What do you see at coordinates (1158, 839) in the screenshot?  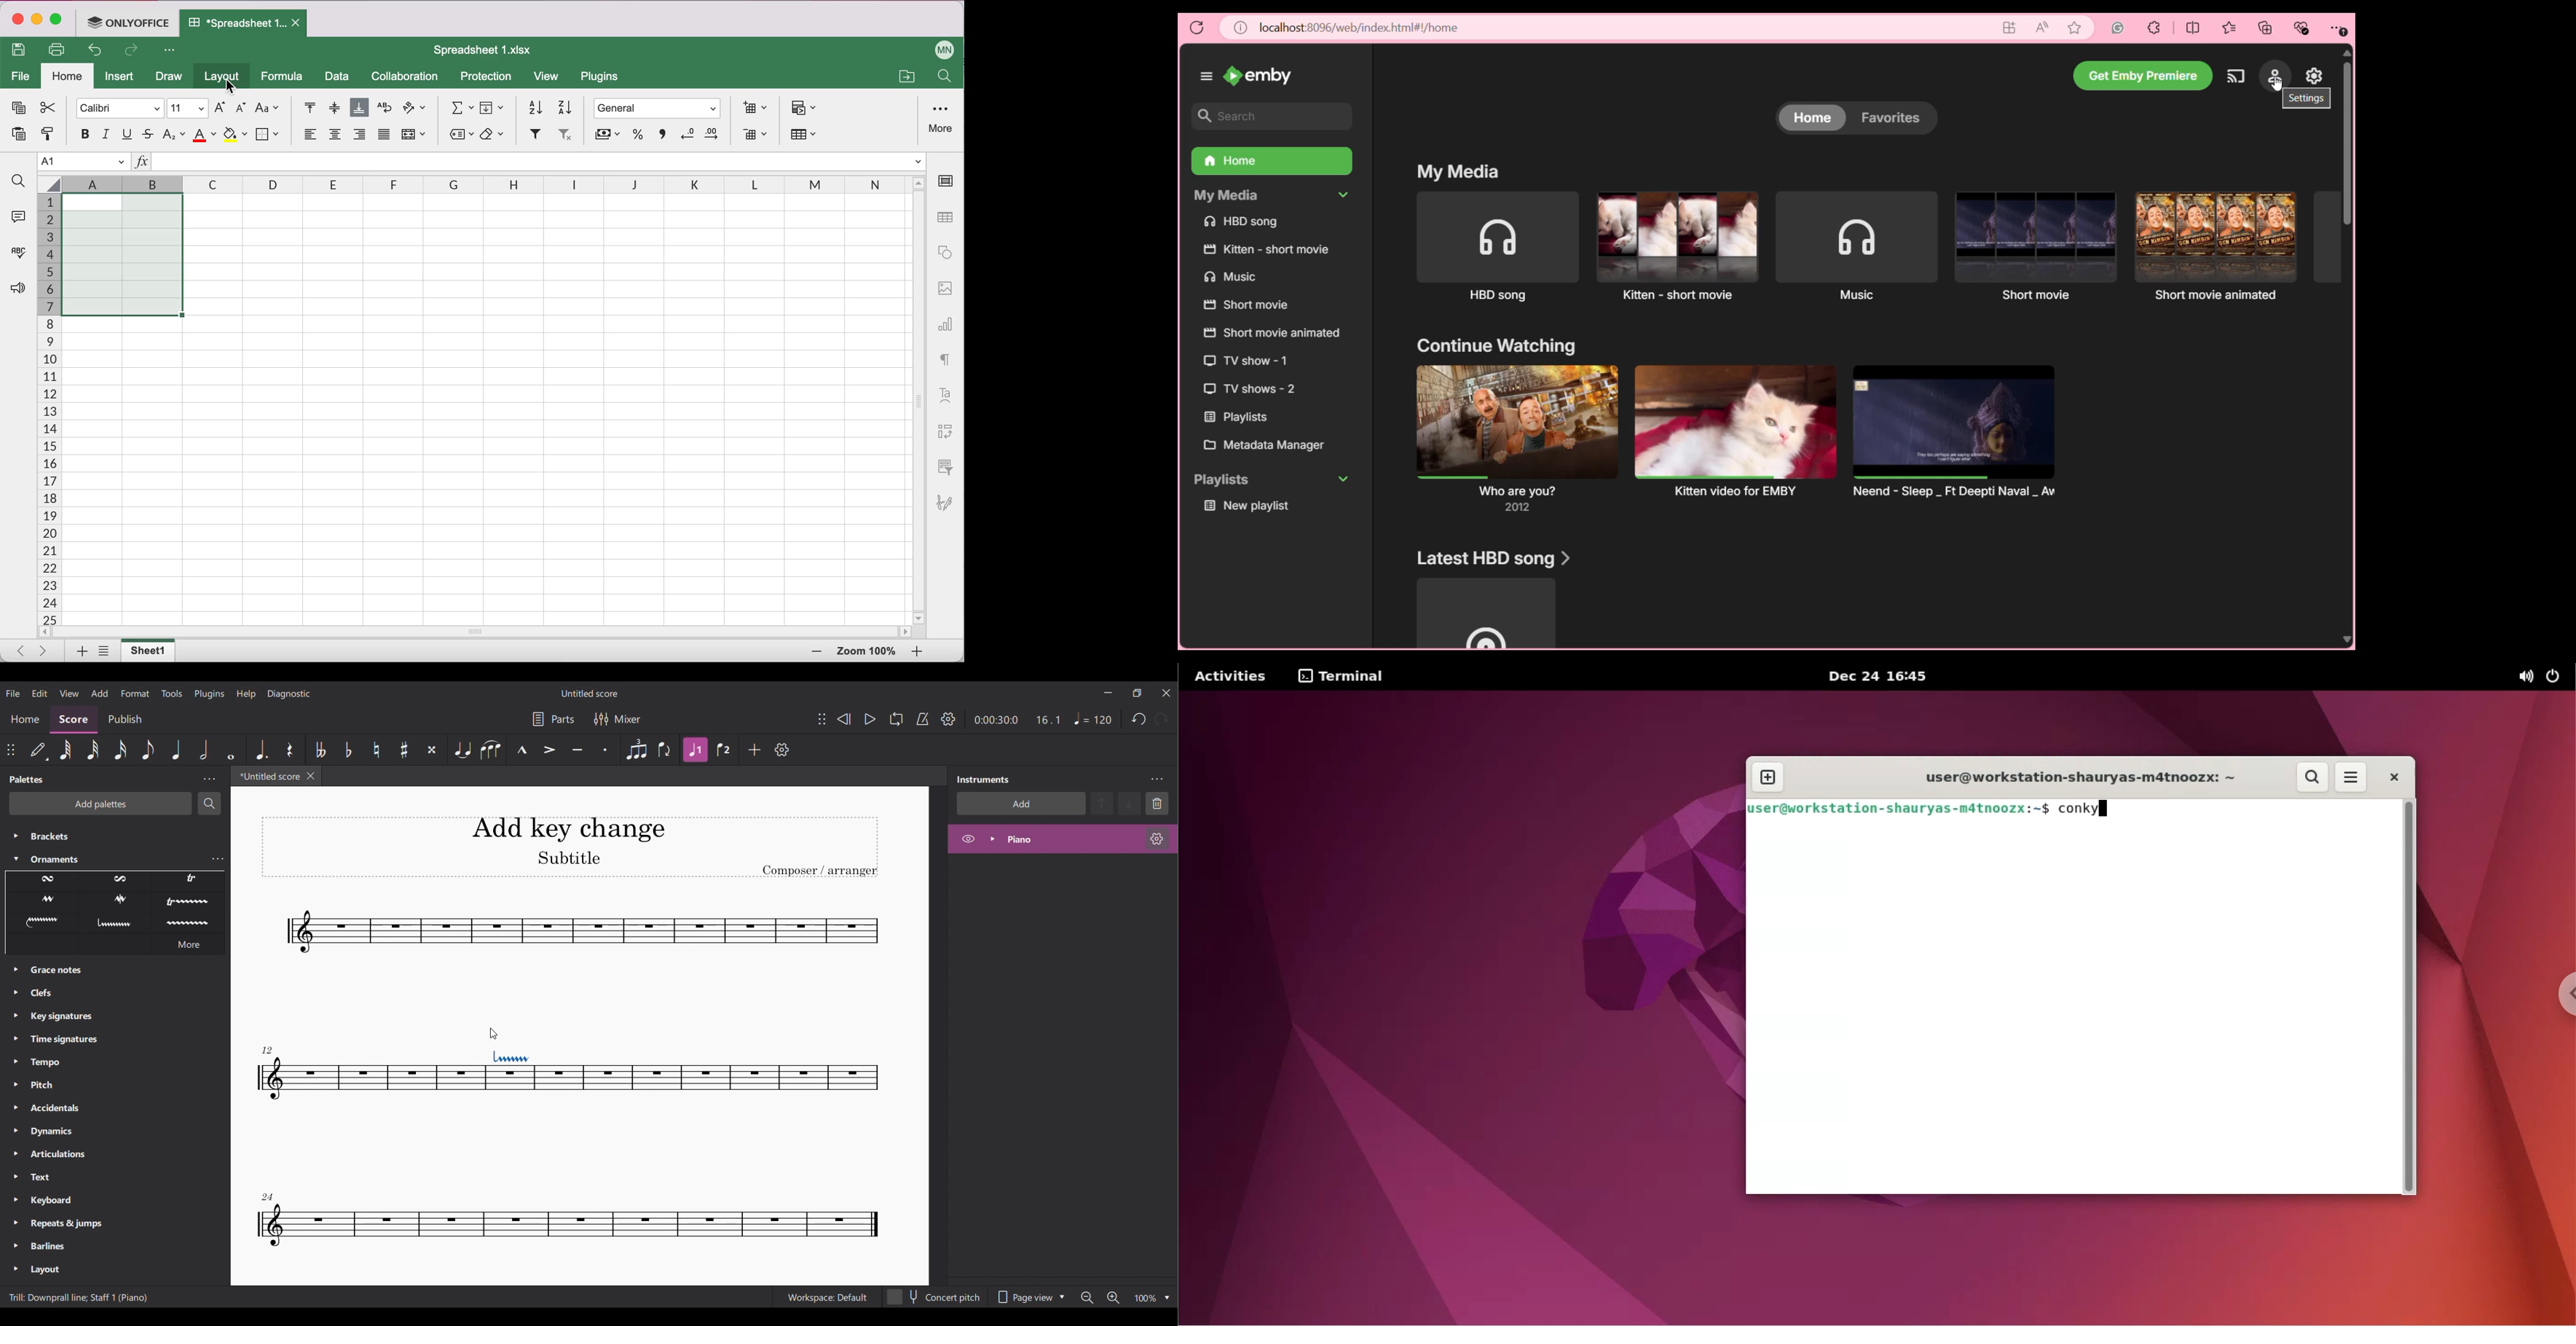 I see `Piano settings` at bounding box center [1158, 839].